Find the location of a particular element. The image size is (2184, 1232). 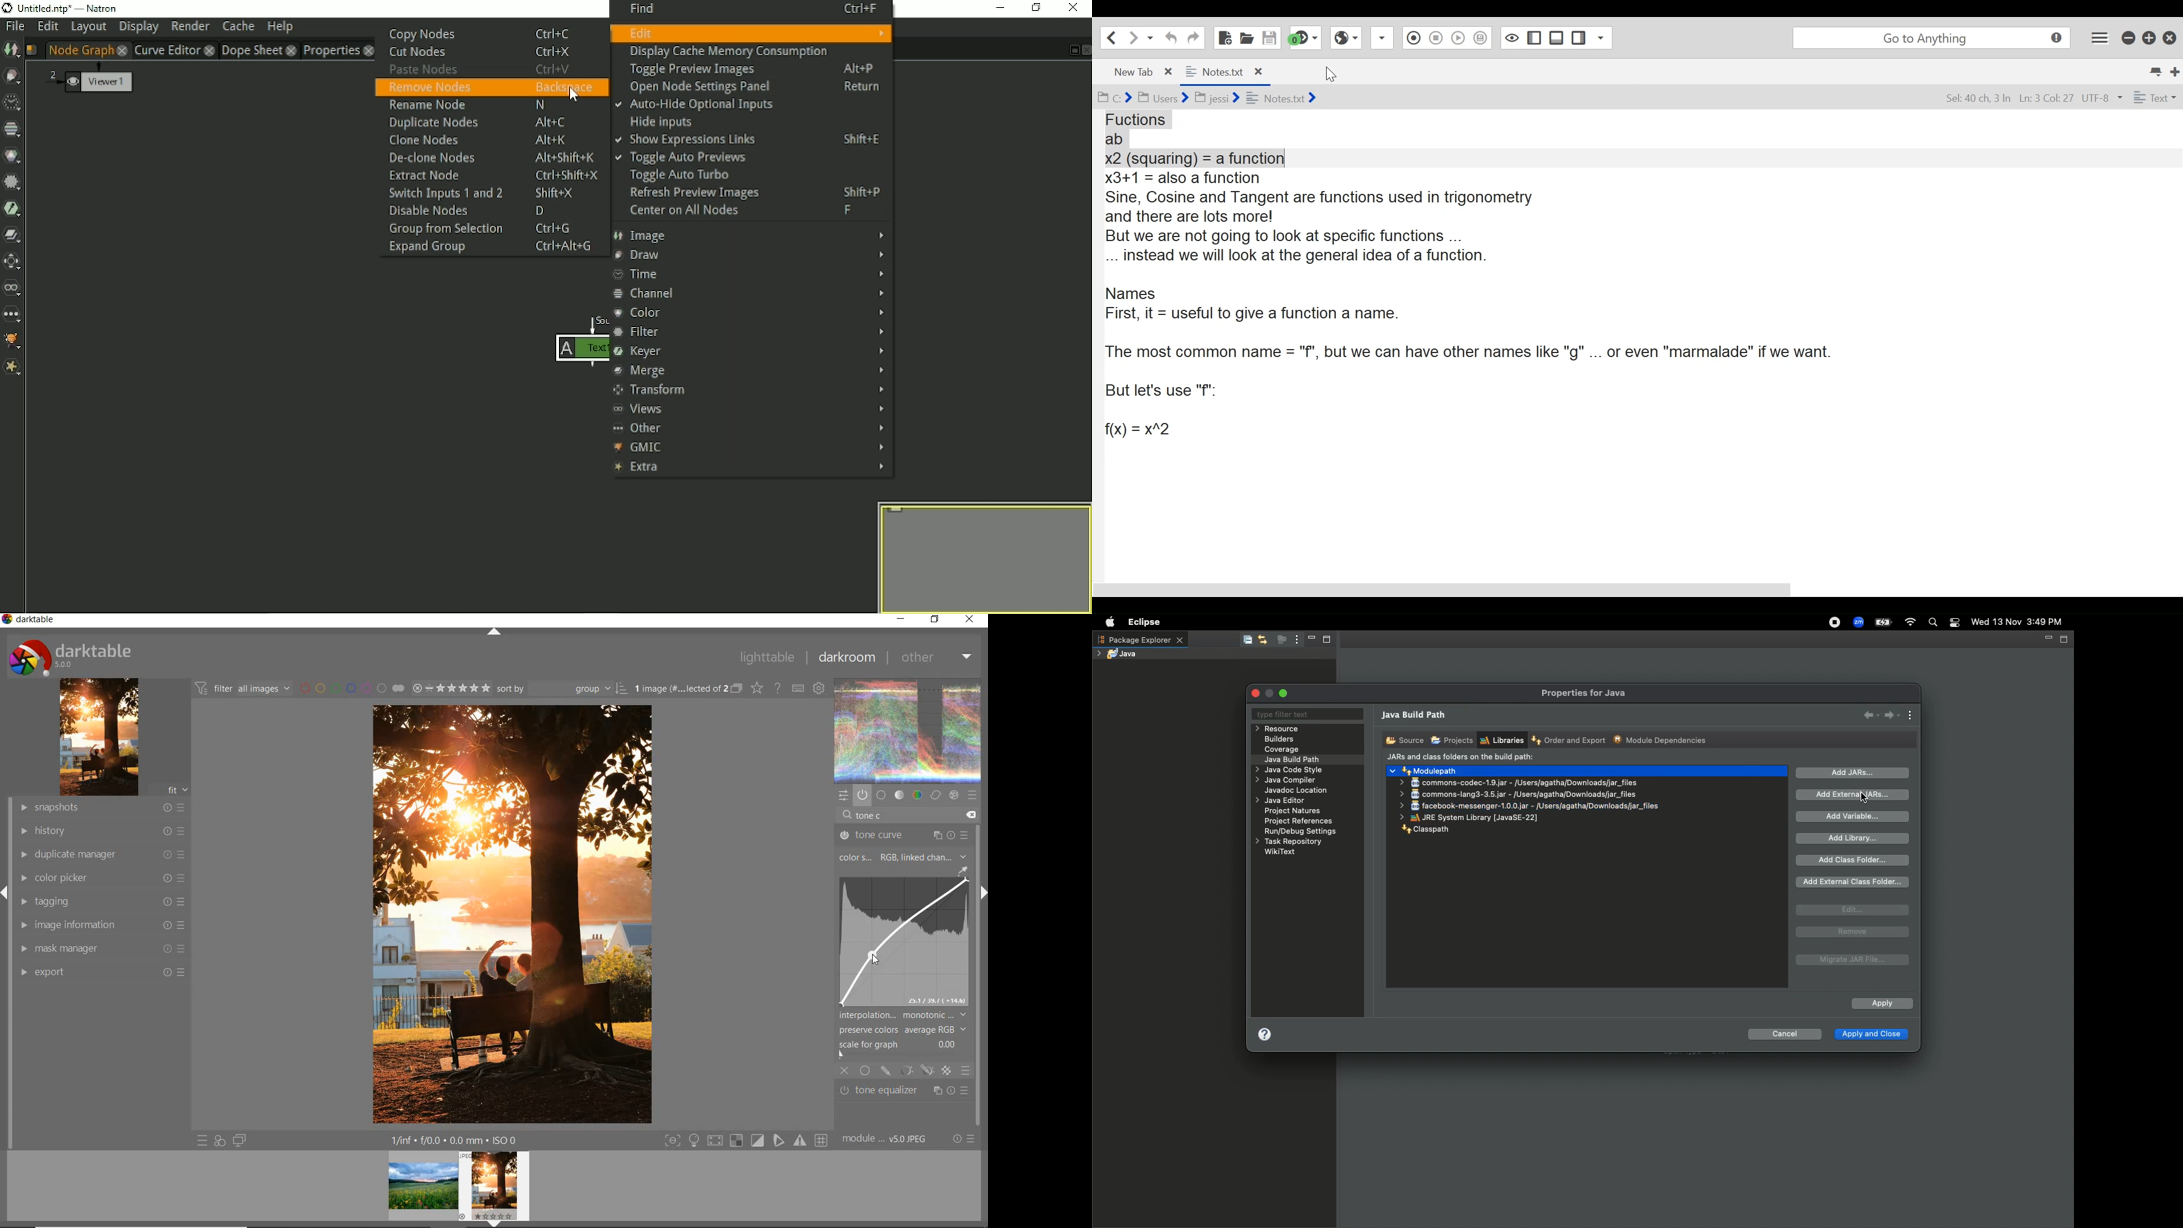

List all tabs is located at coordinates (2156, 70).